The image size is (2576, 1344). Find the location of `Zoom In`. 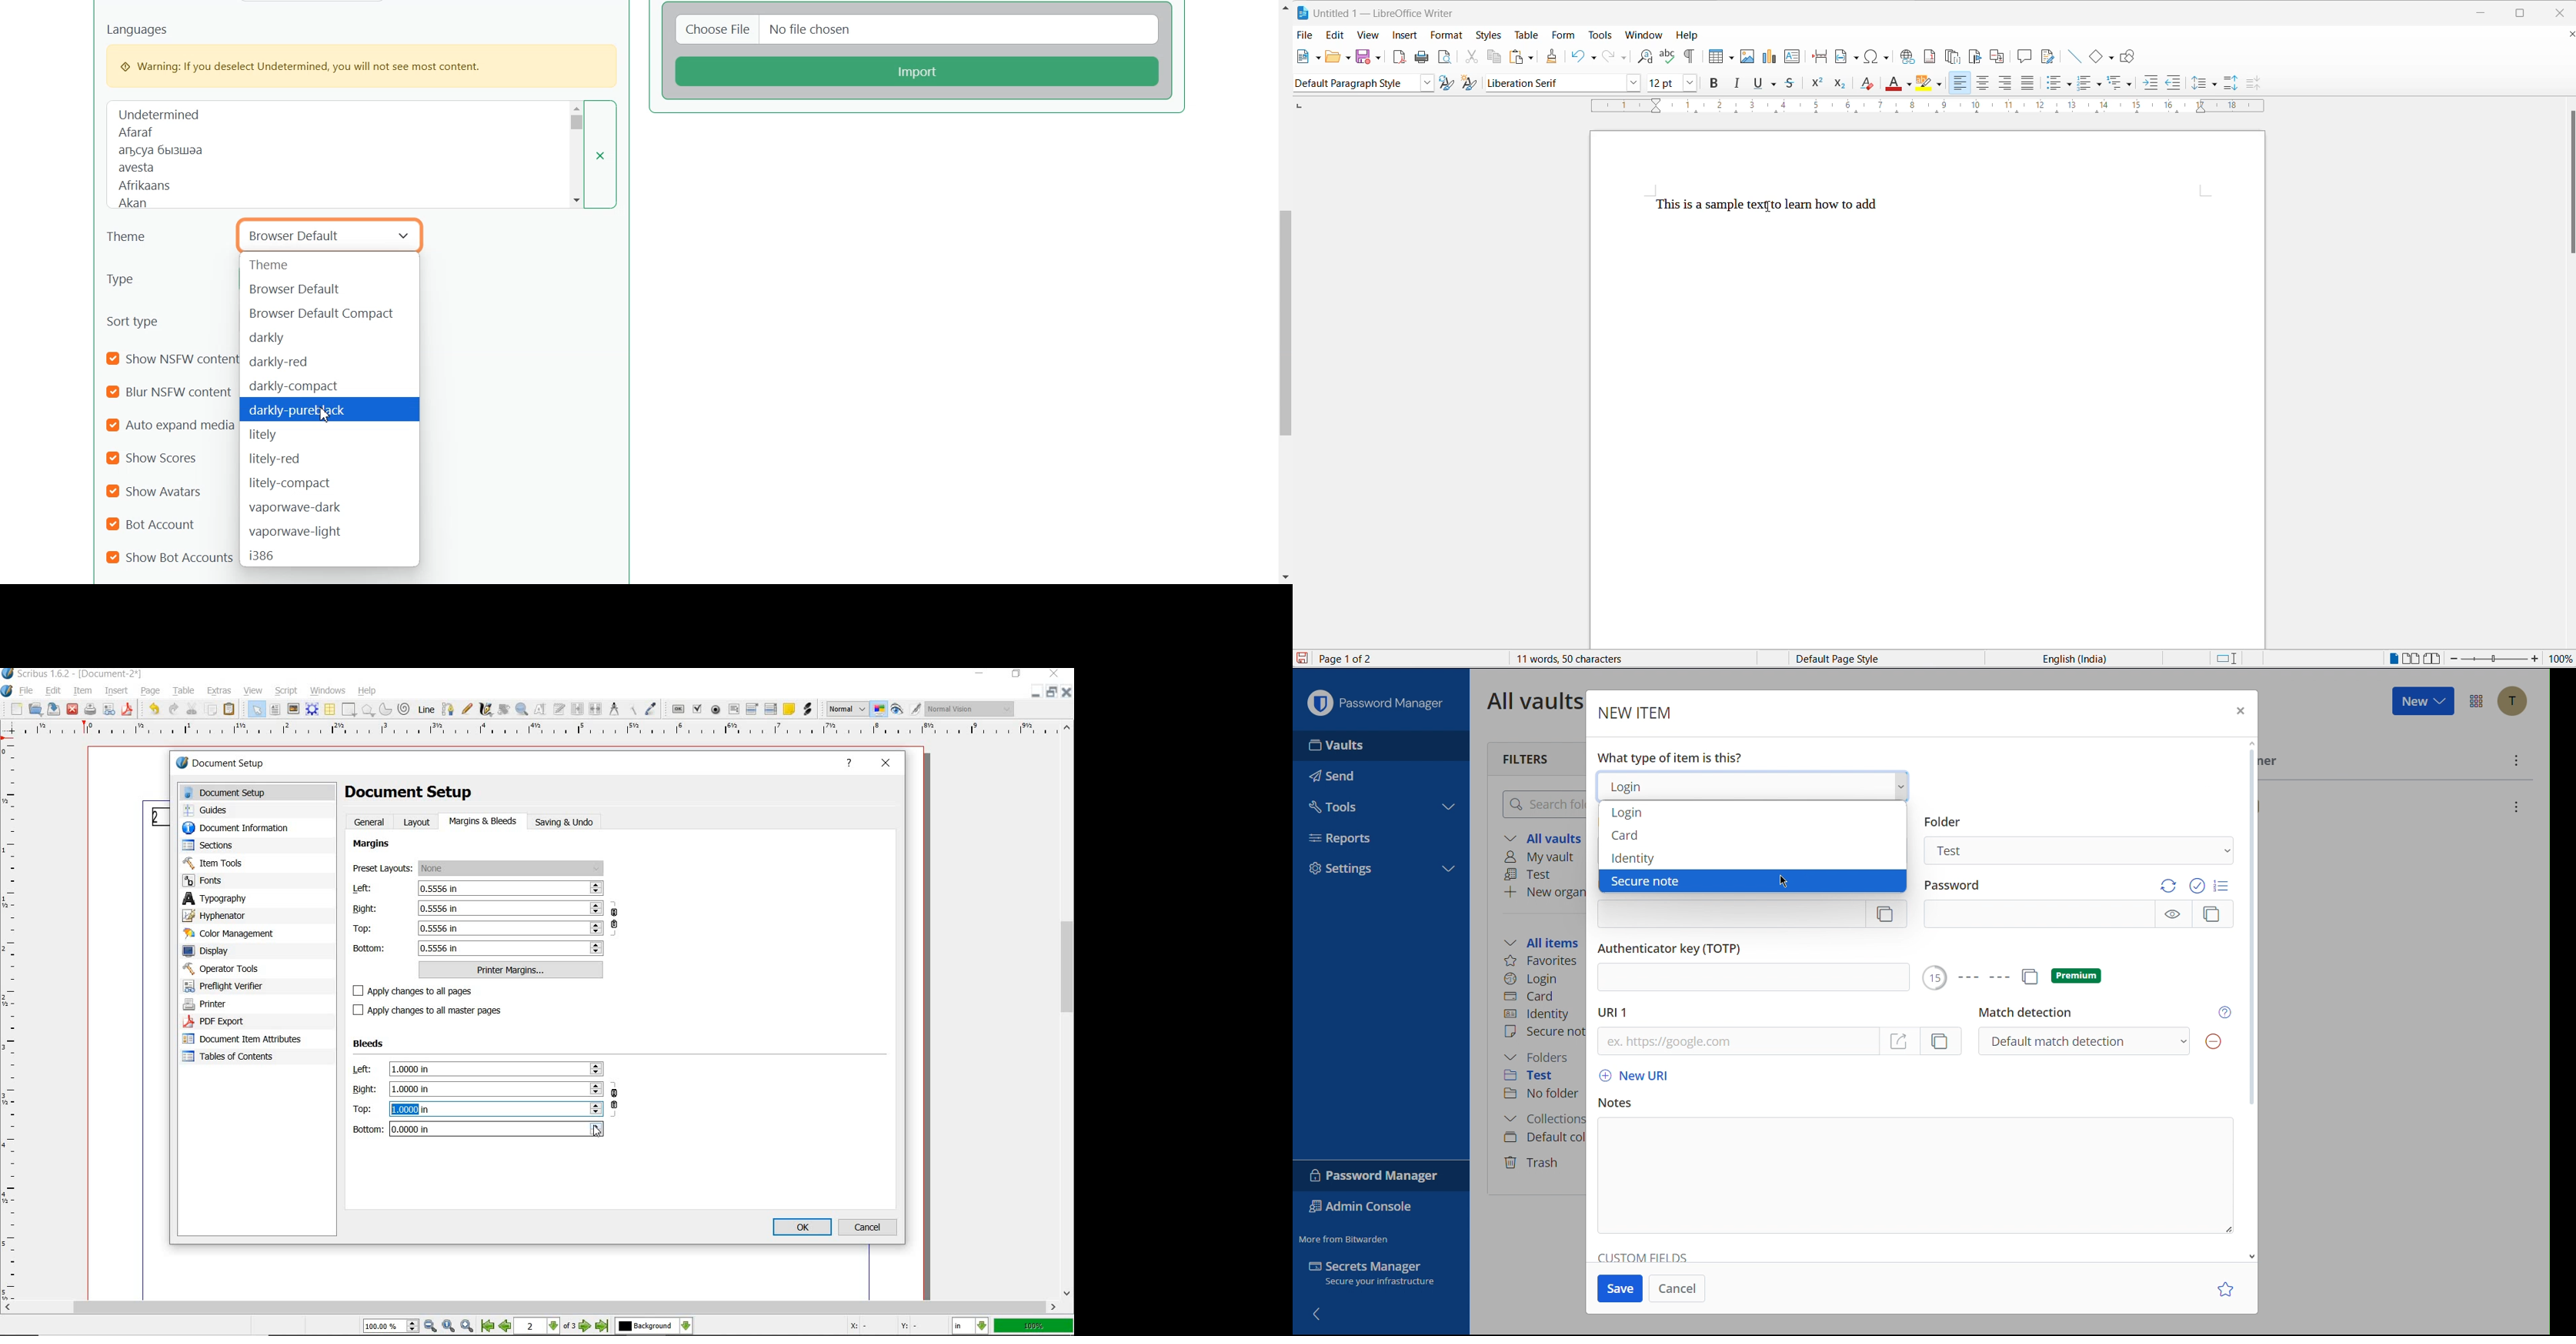

Zoom In is located at coordinates (468, 1327).